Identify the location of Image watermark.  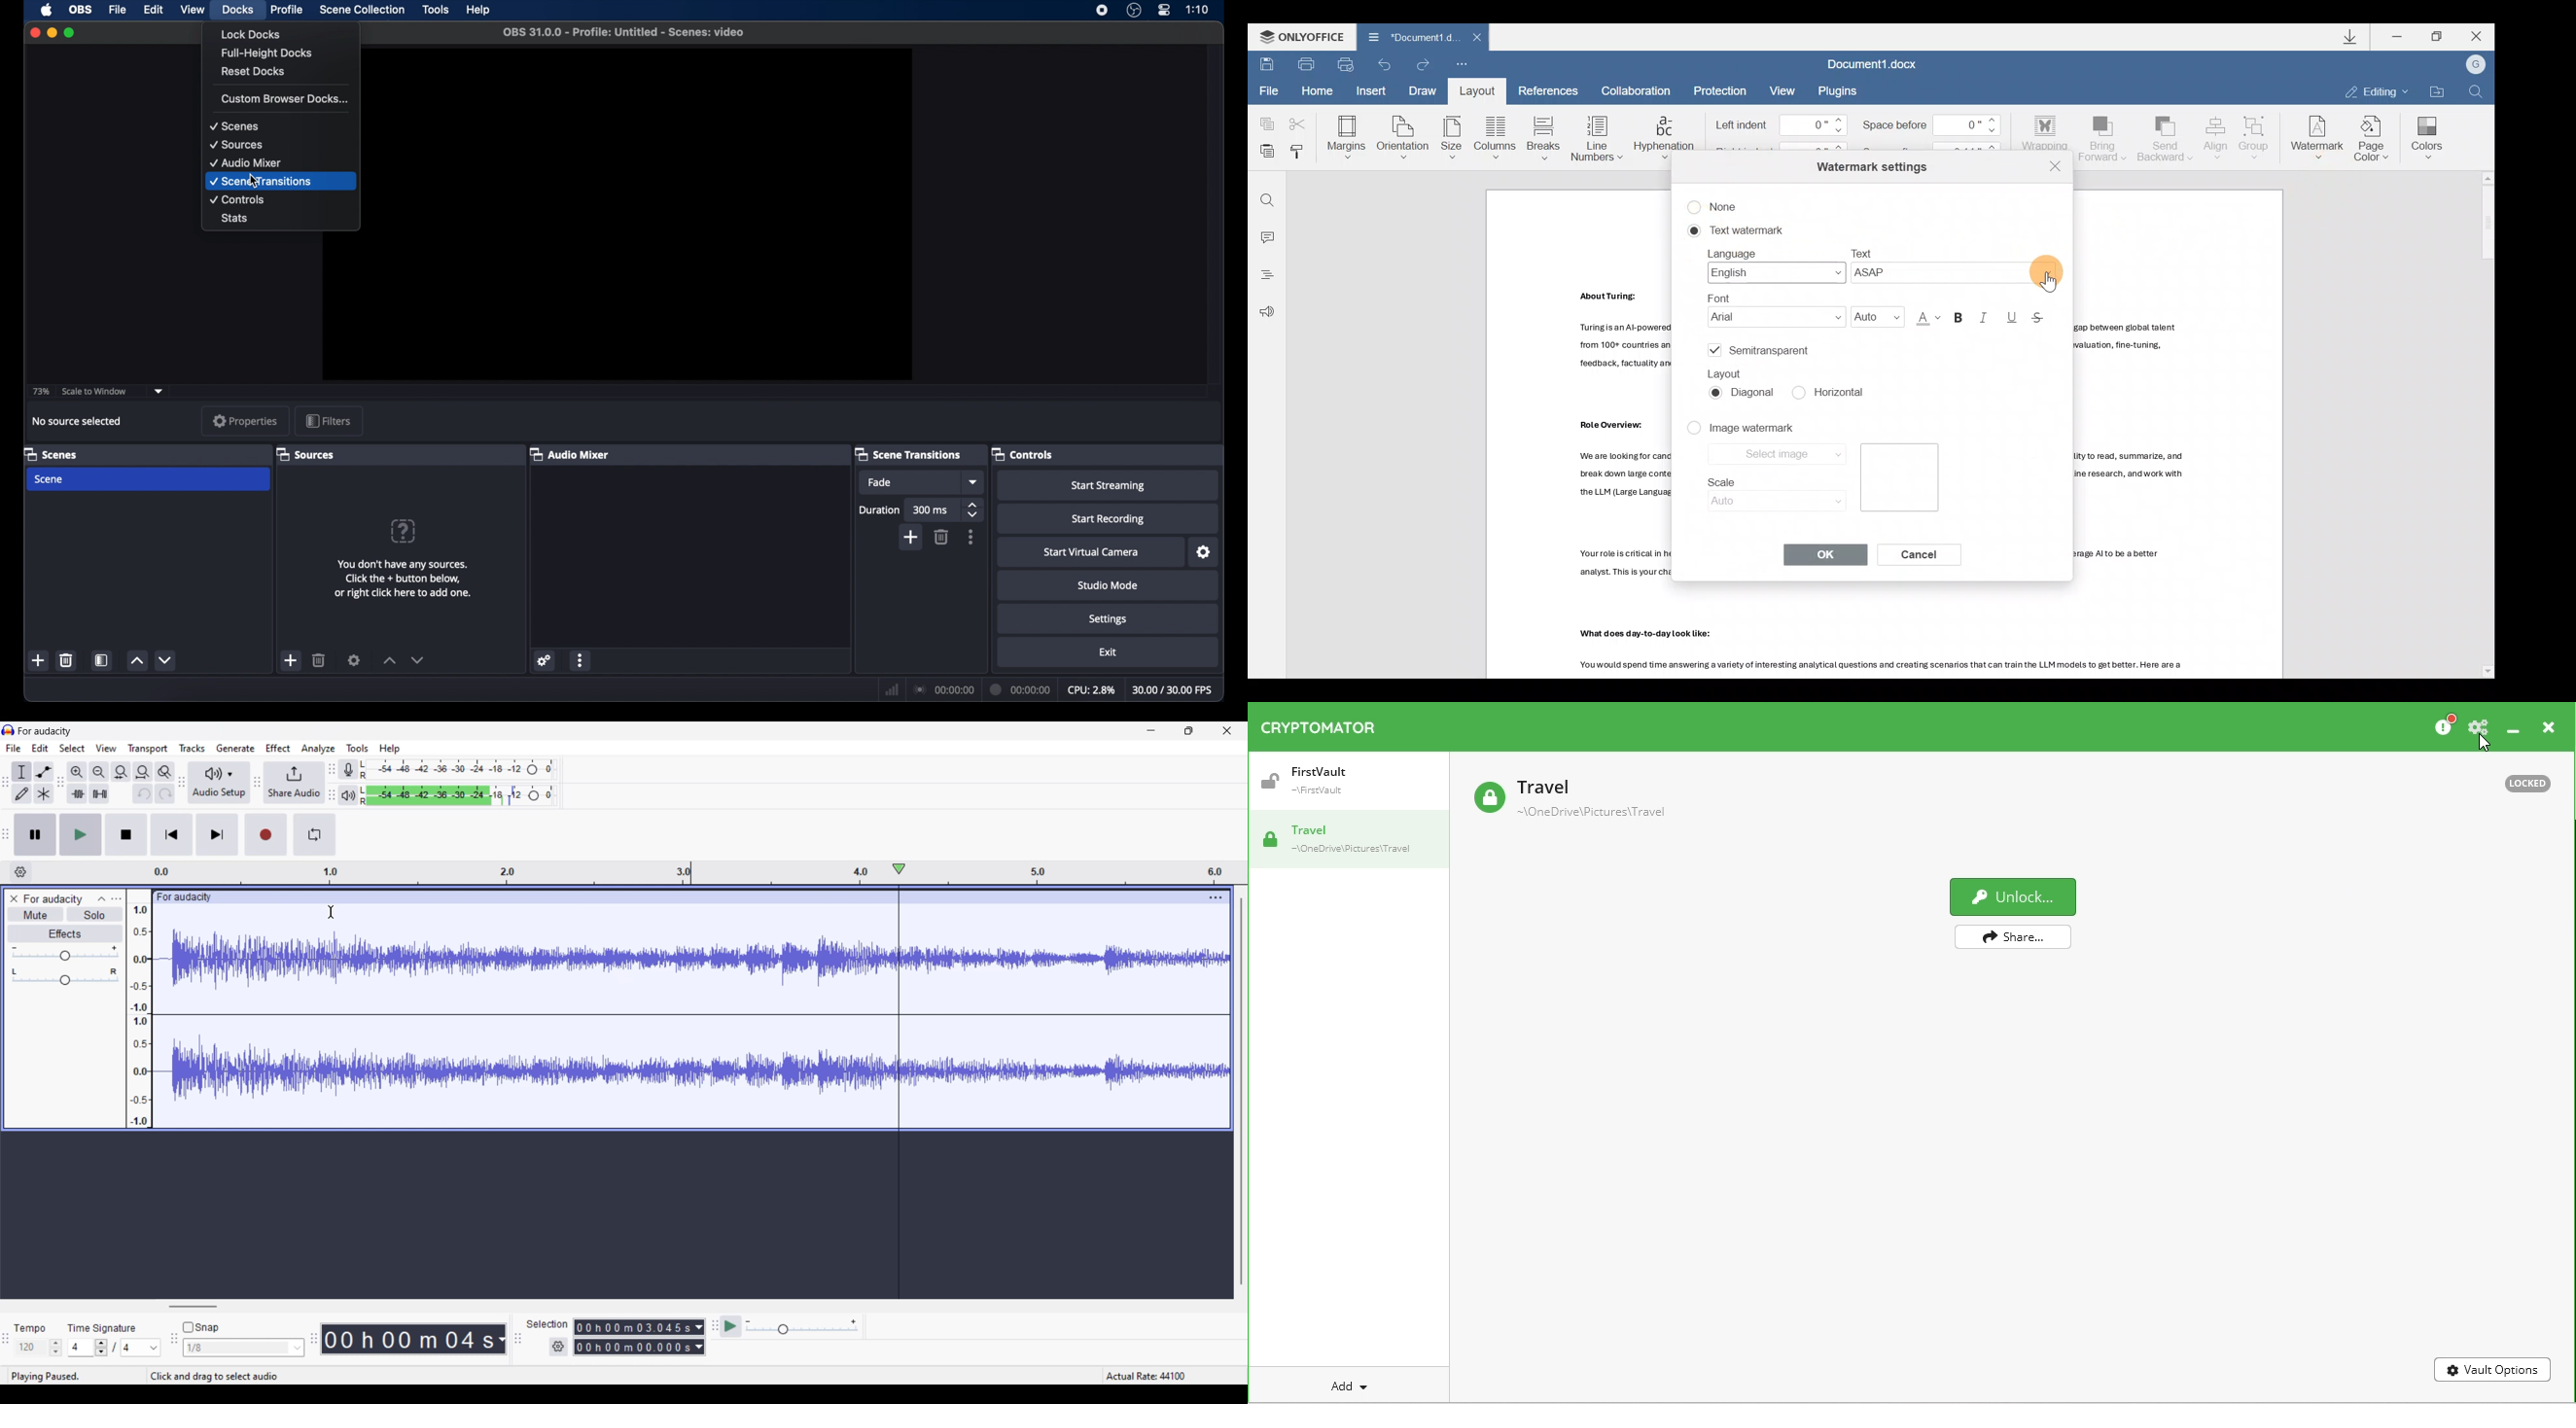
(1754, 431).